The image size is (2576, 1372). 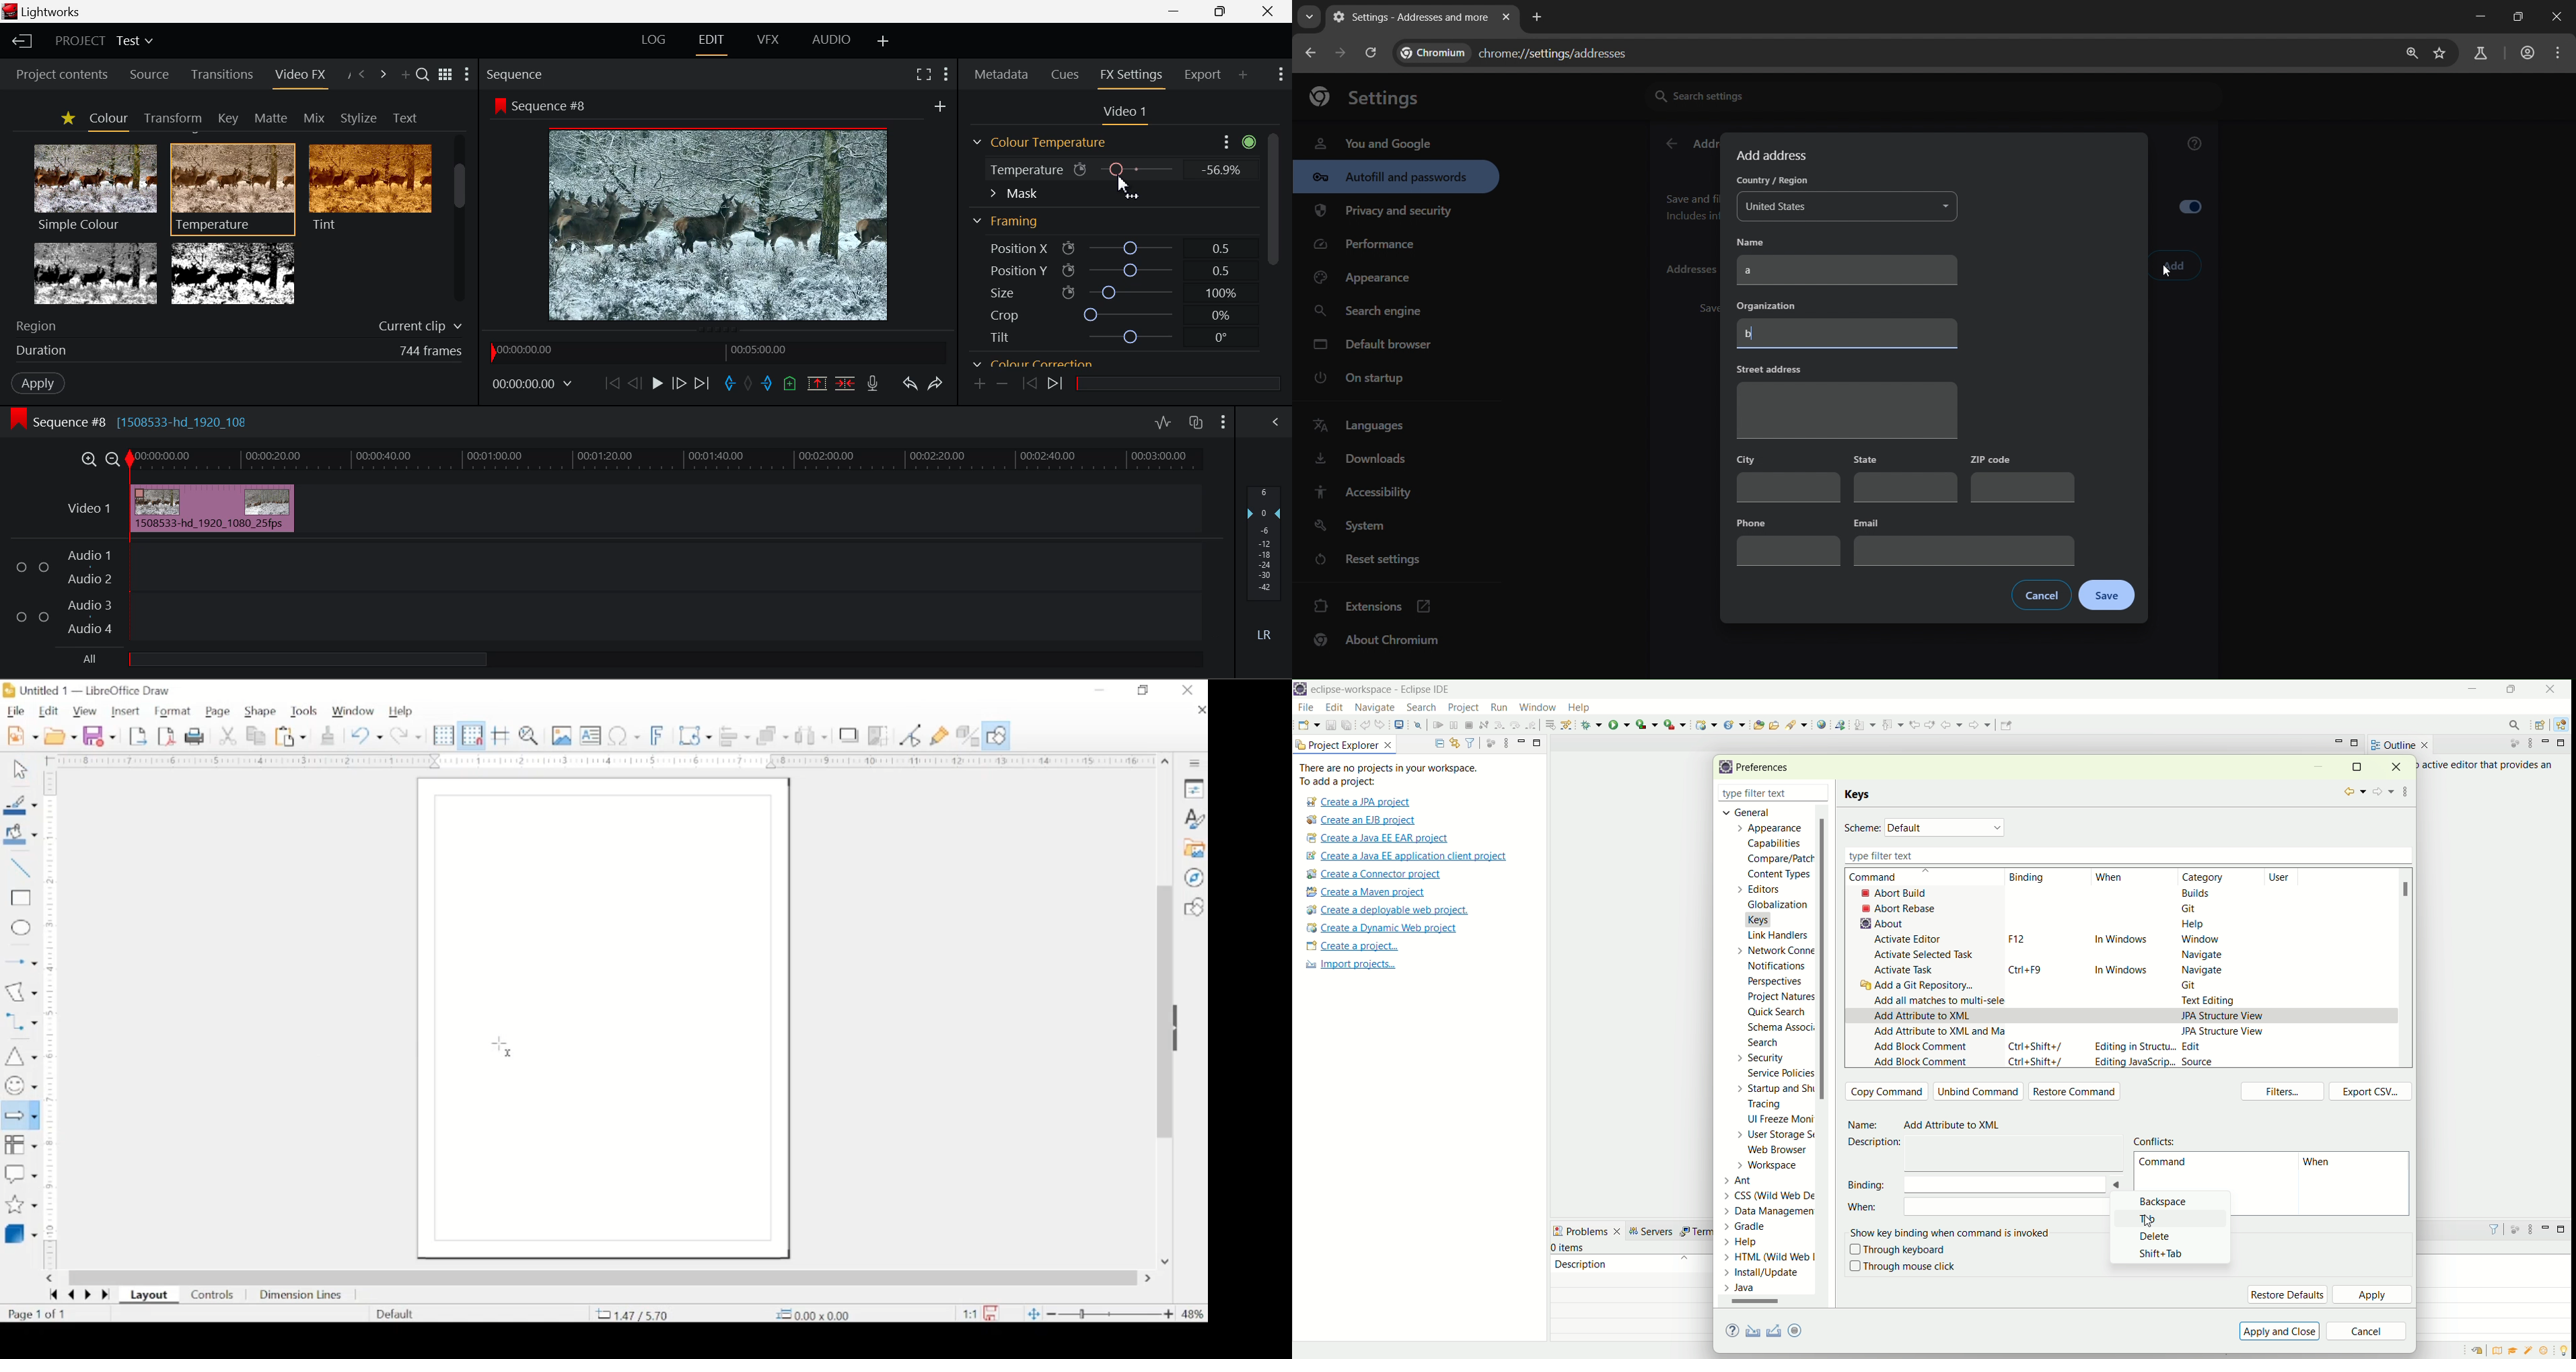 I want to click on scroll down arrow, so click(x=1165, y=1262).